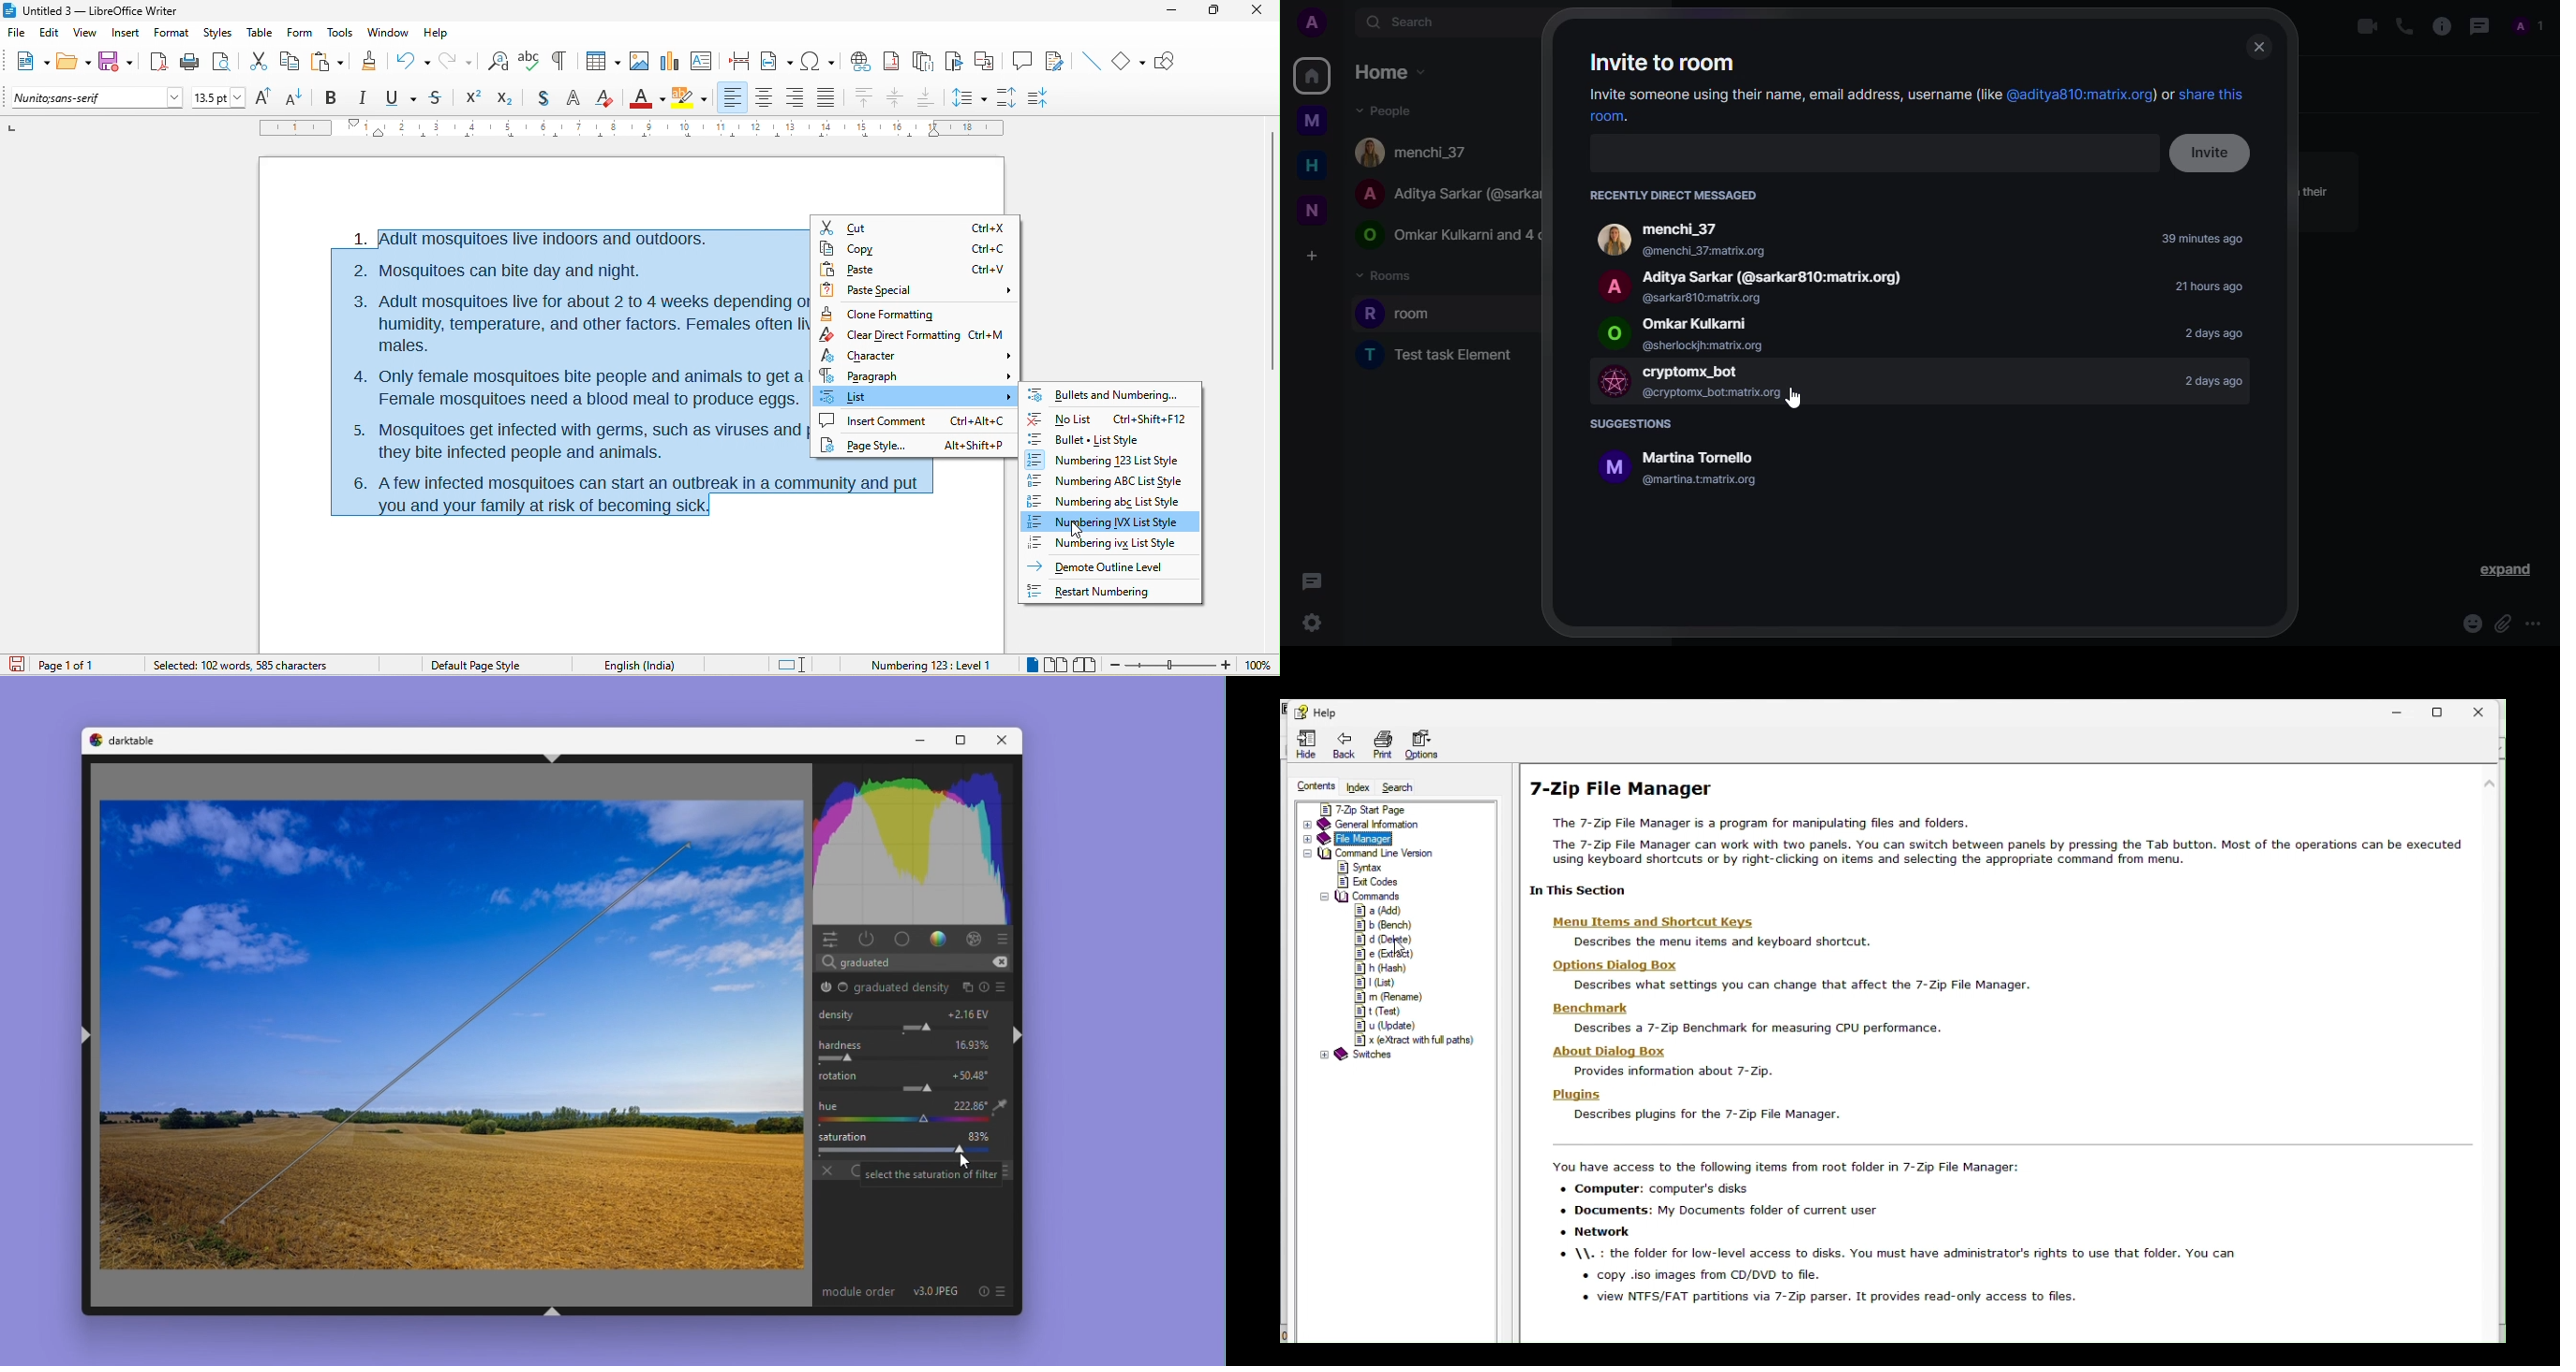 Image resolution: width=2576 pixels, height=1372 pixels. I want to click on character highlighting, so click(693, 97).